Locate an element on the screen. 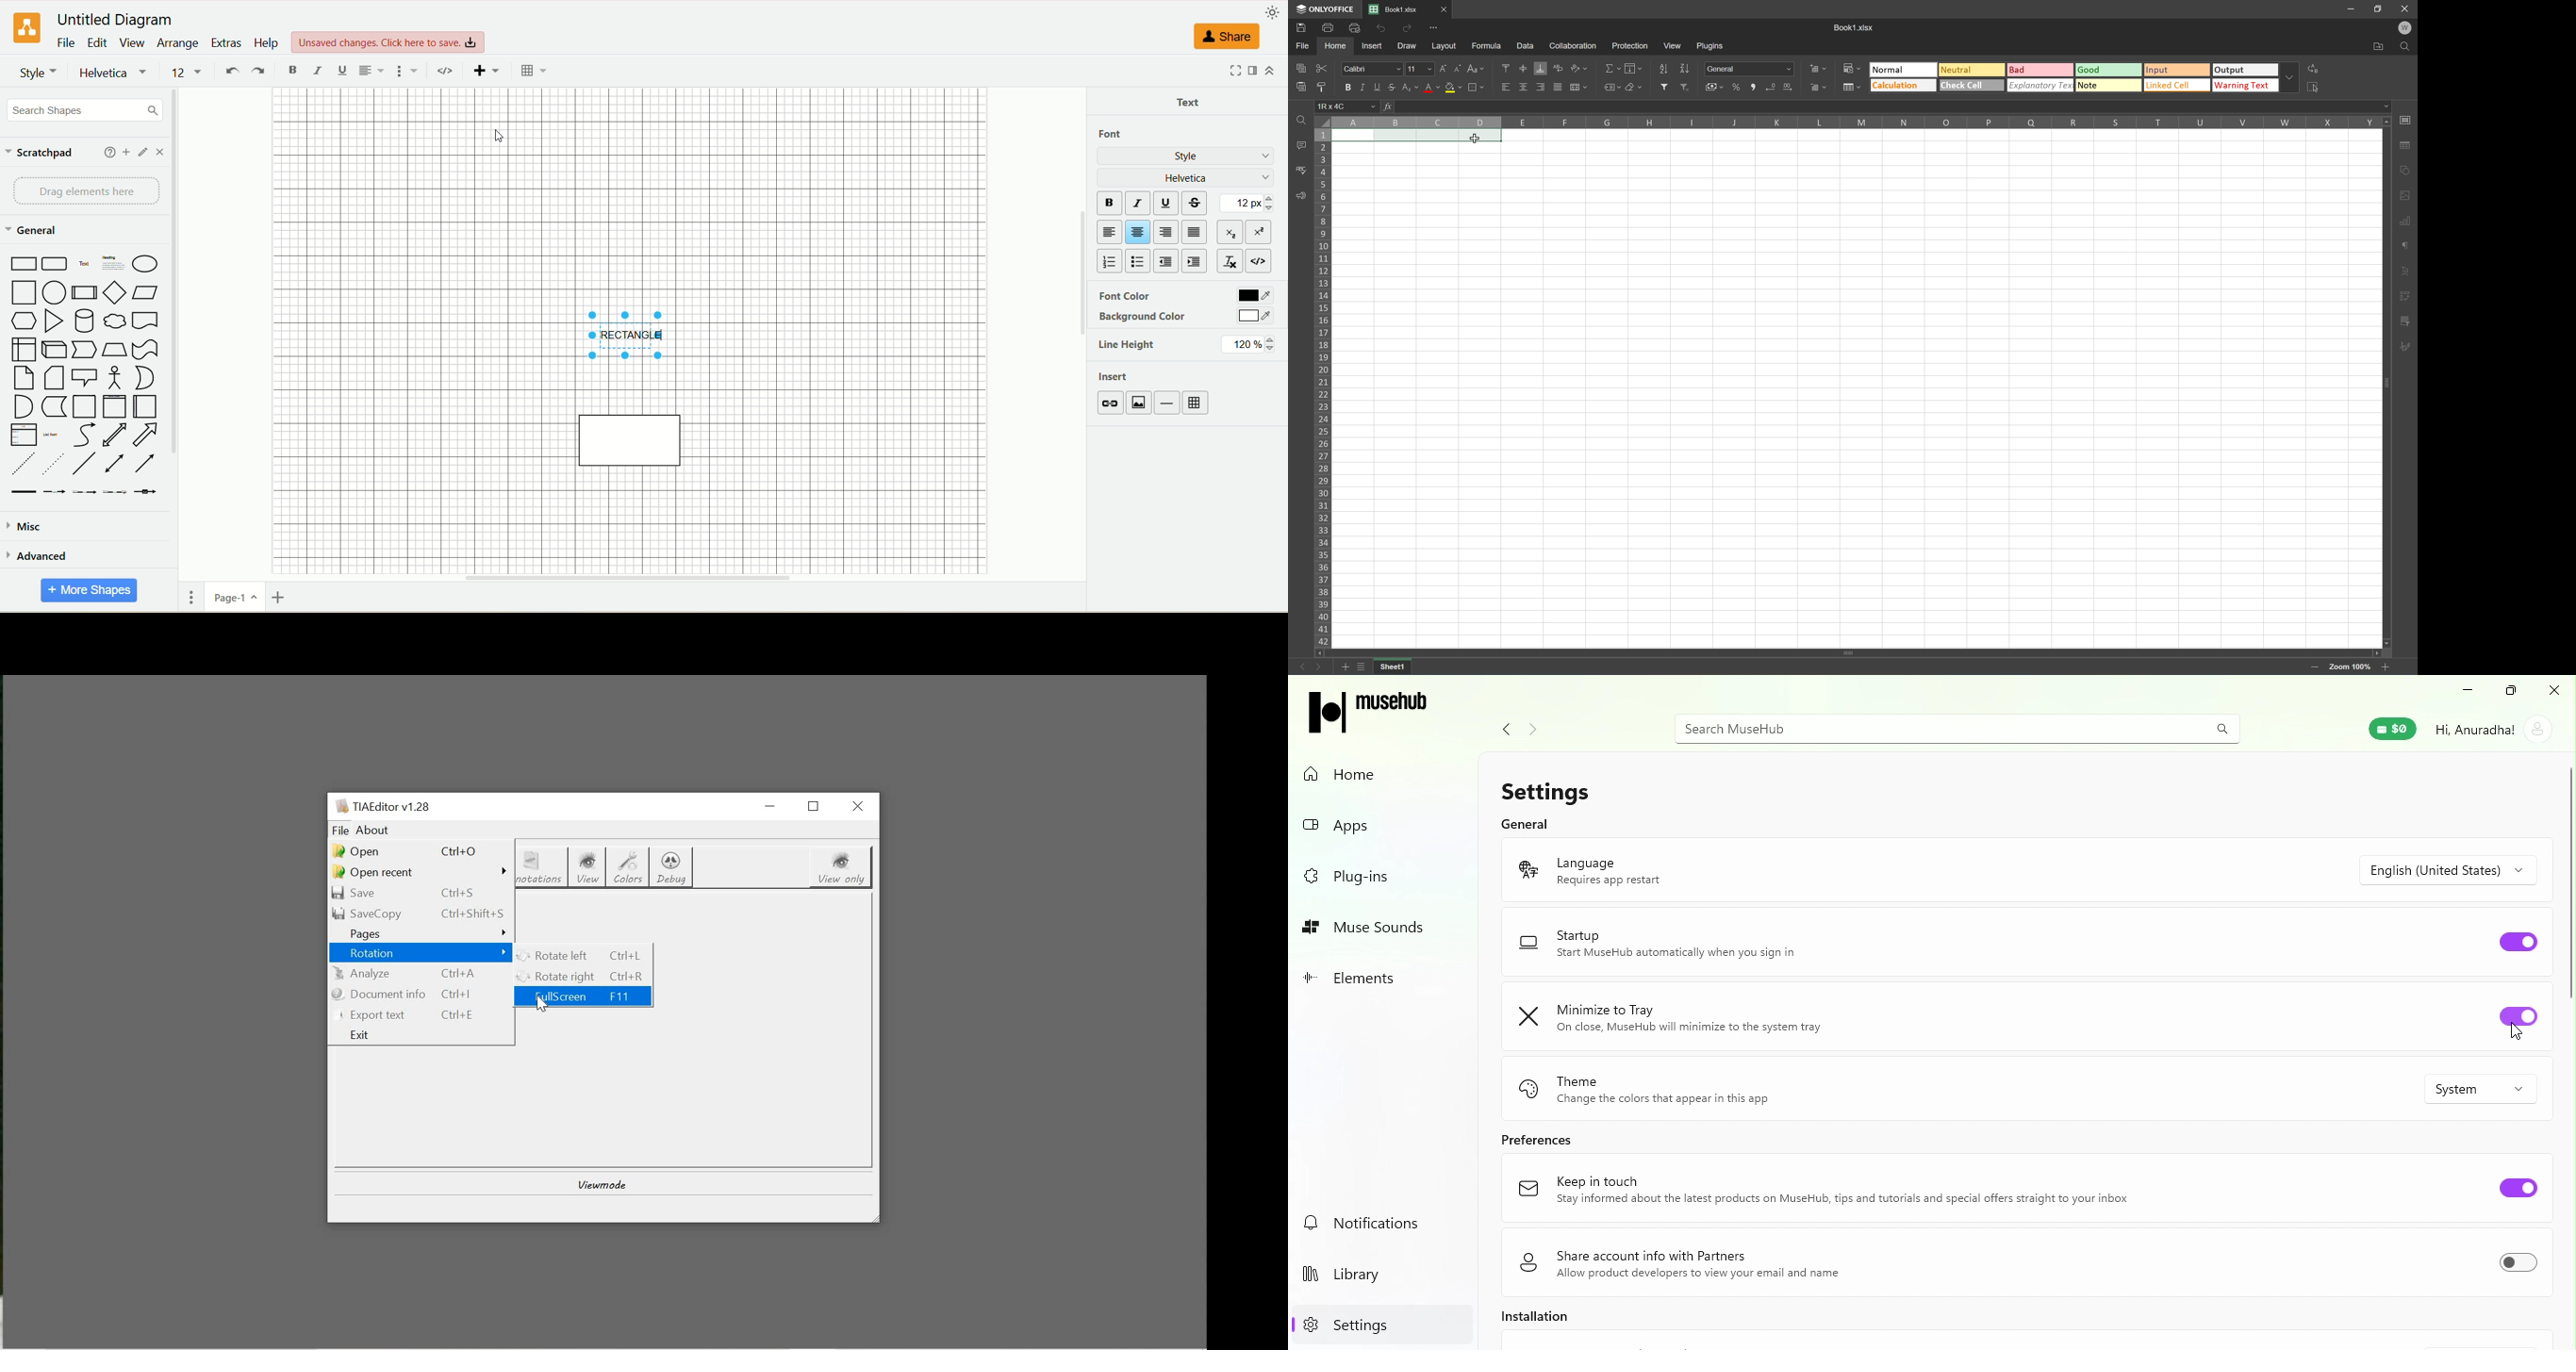  Zoom 100% is located at coordinates (2348, 668).